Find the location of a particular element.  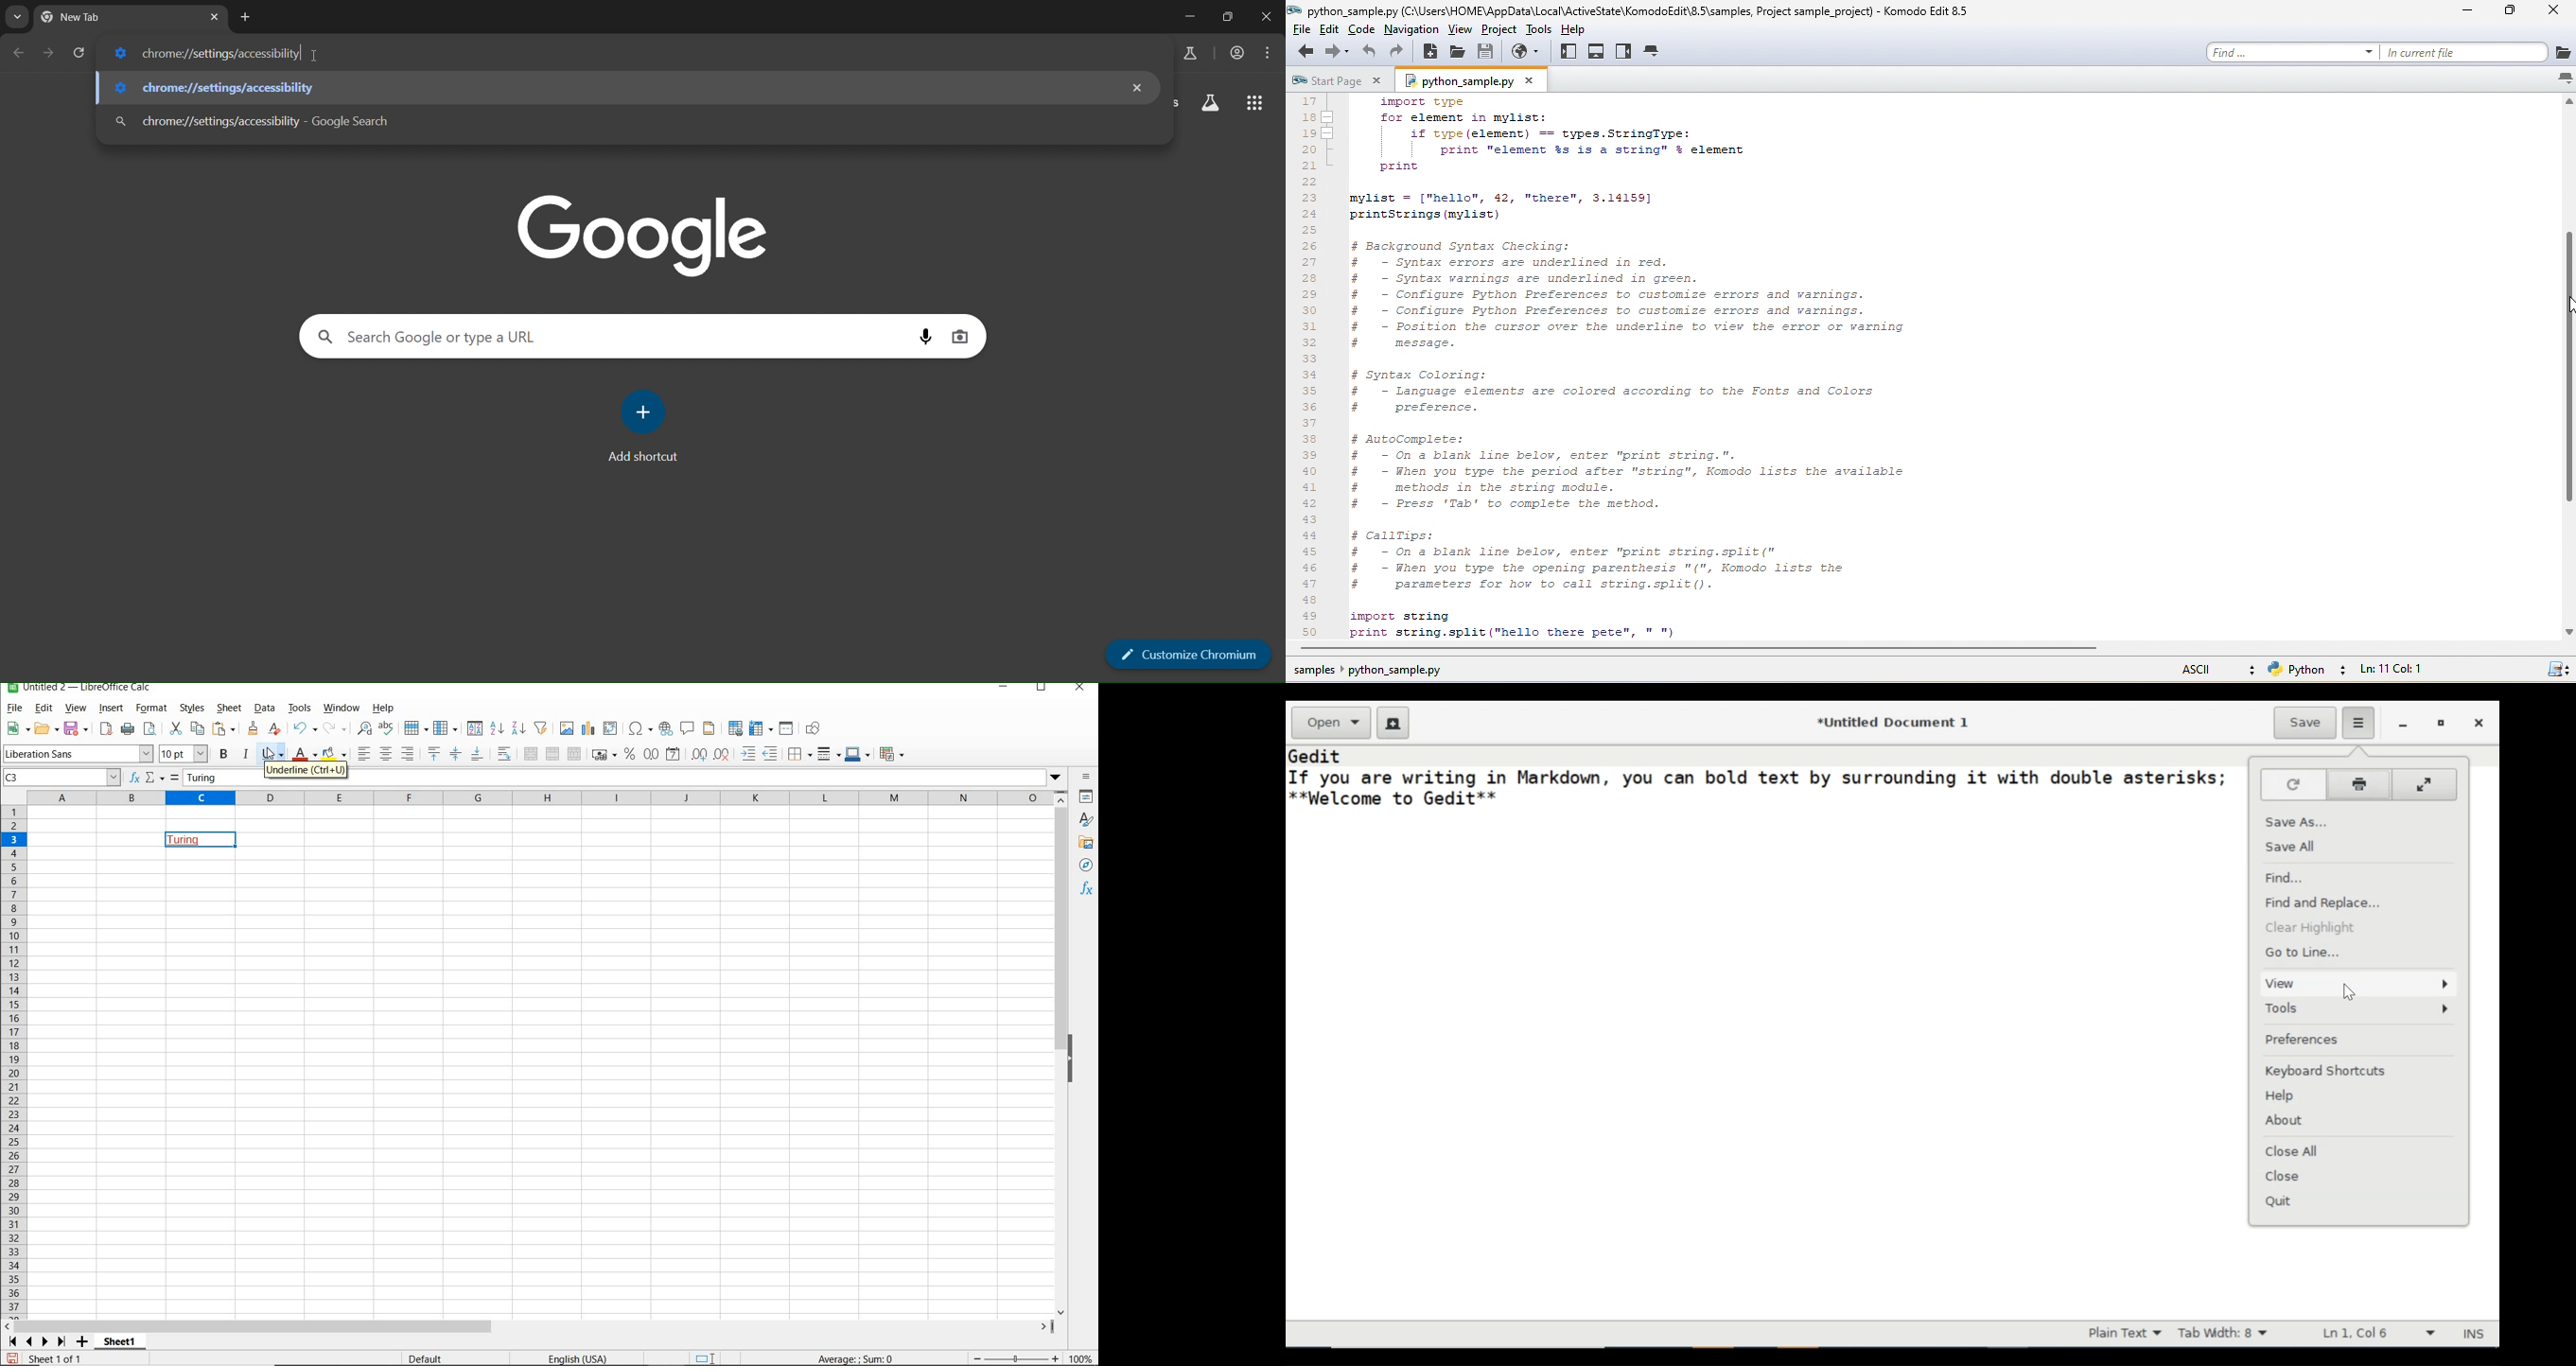

INSERT COMMENT is located at coordinates (688, 728).